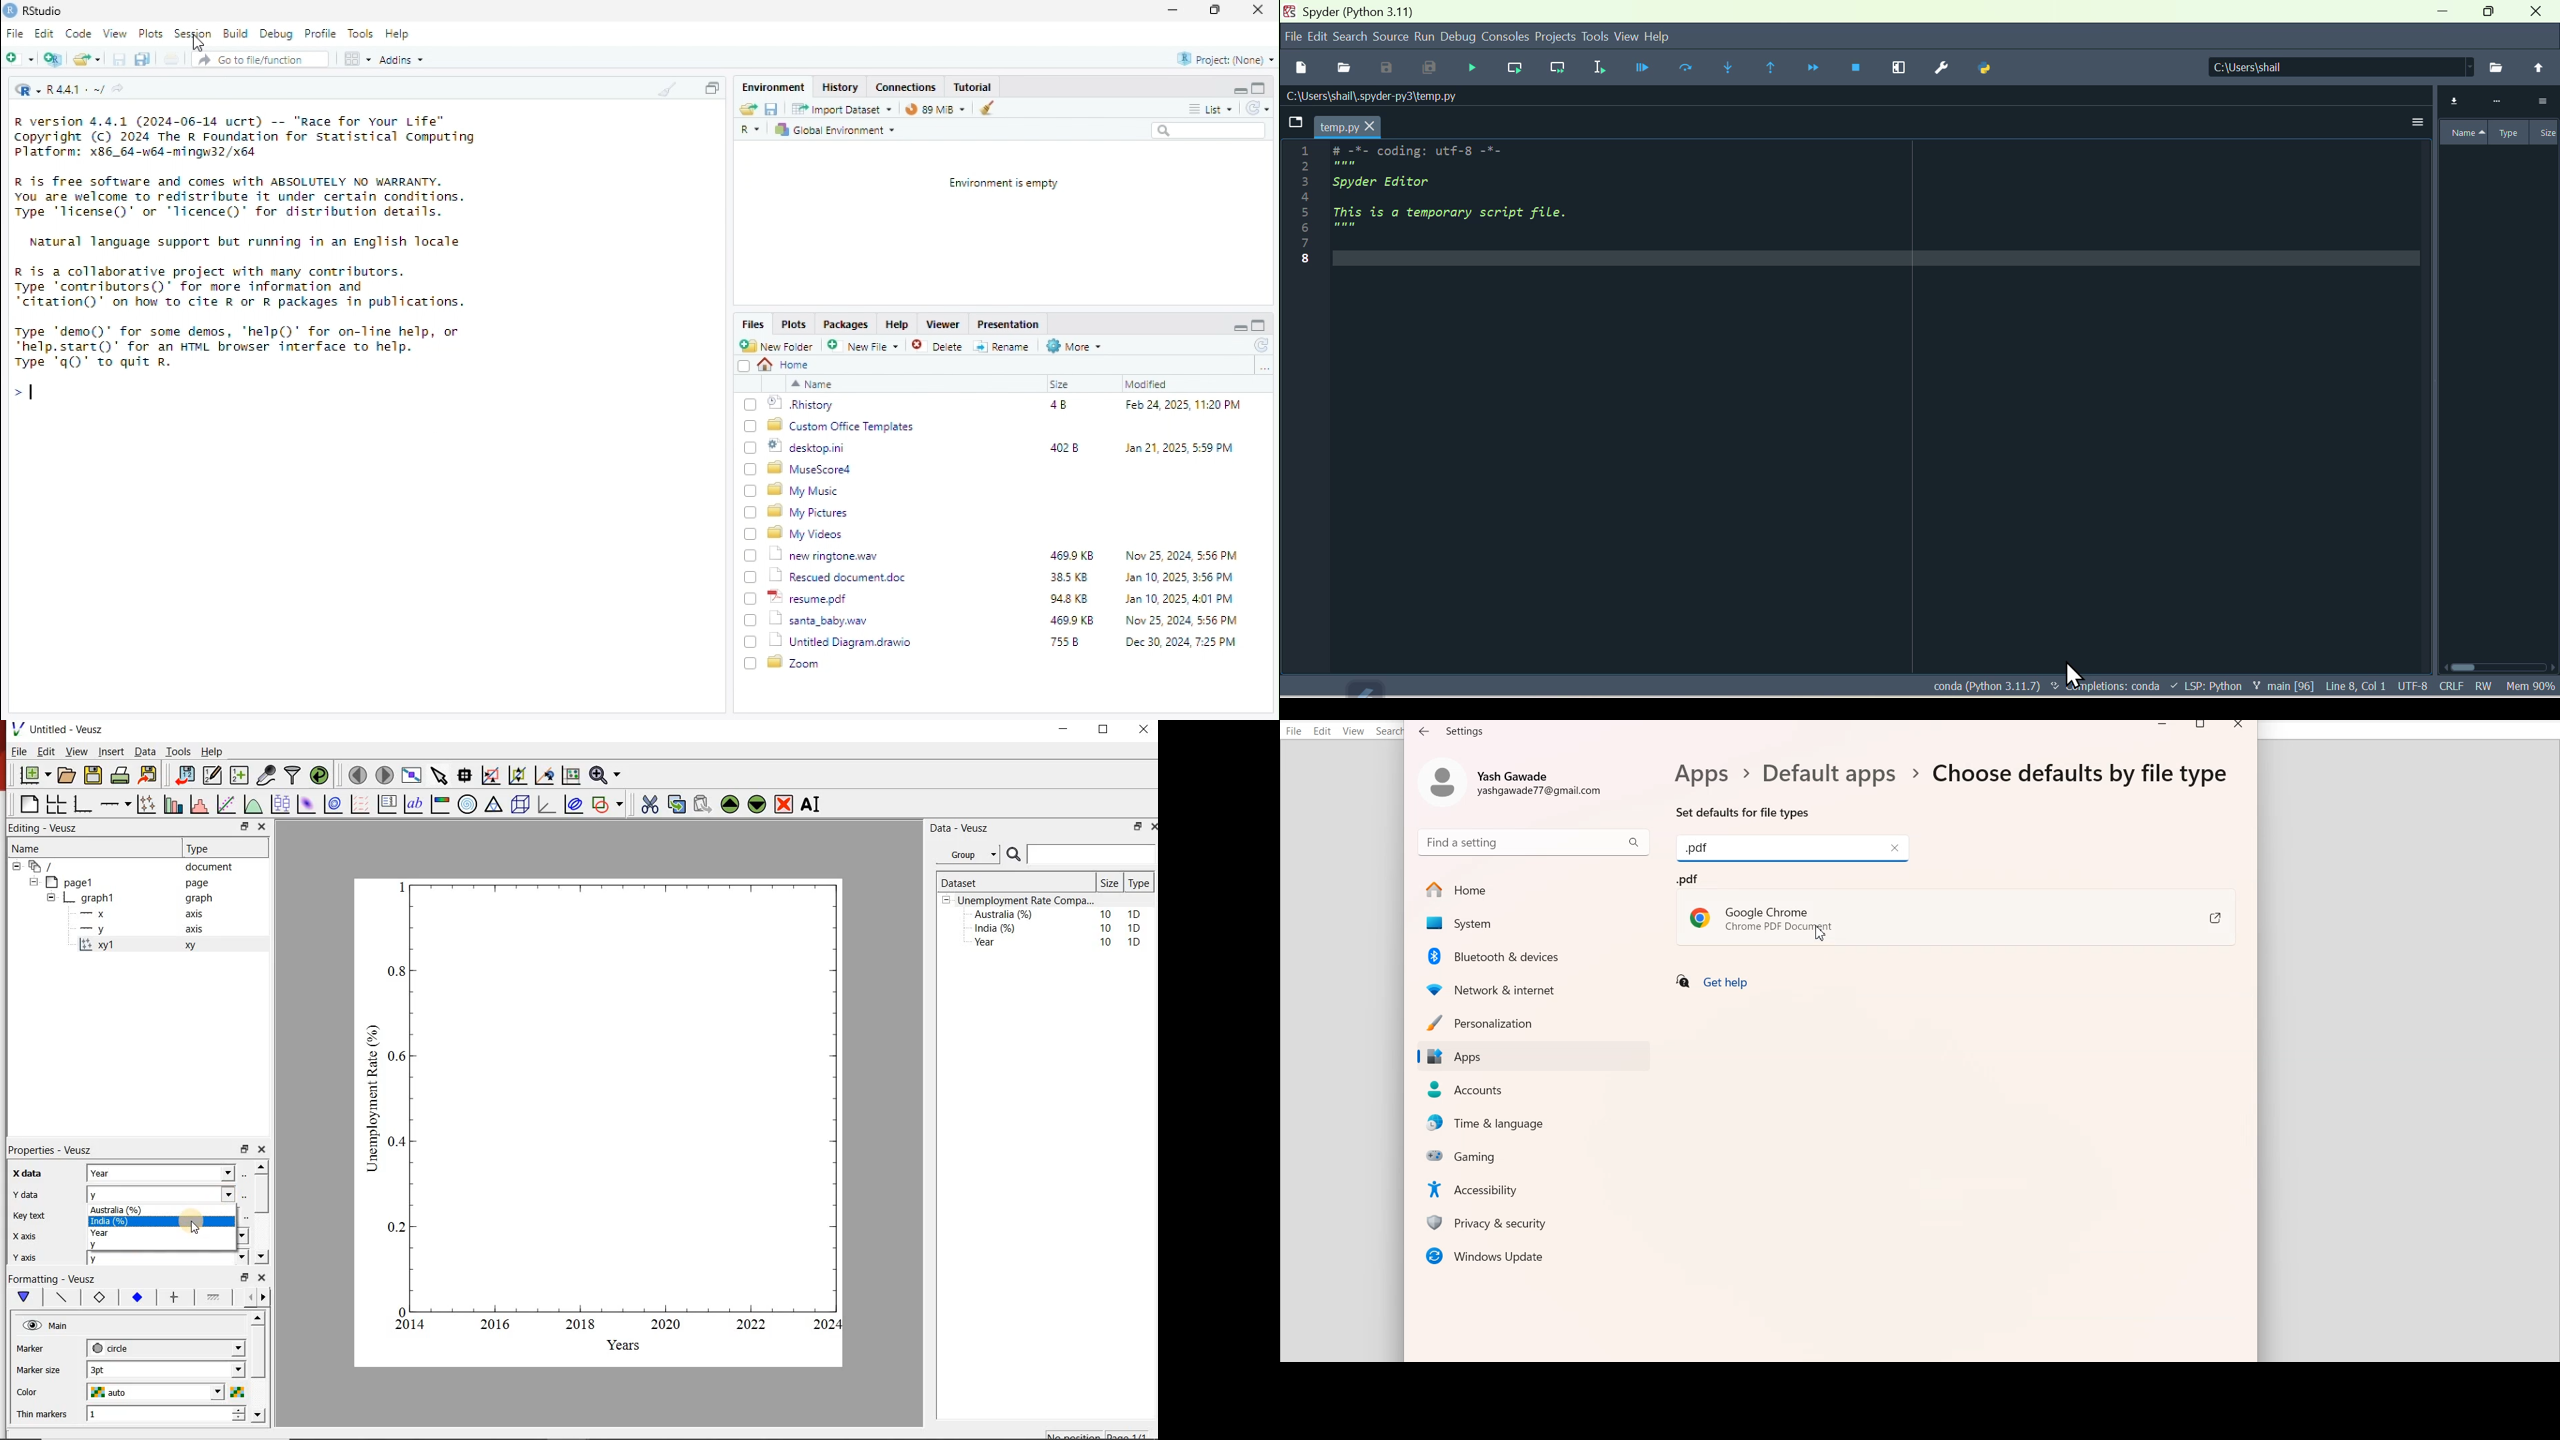 This screenshot has width=2576, height=1456. Describe the element at coordinates (1003, 347) in the screenshot. I see `Rename` at that location.